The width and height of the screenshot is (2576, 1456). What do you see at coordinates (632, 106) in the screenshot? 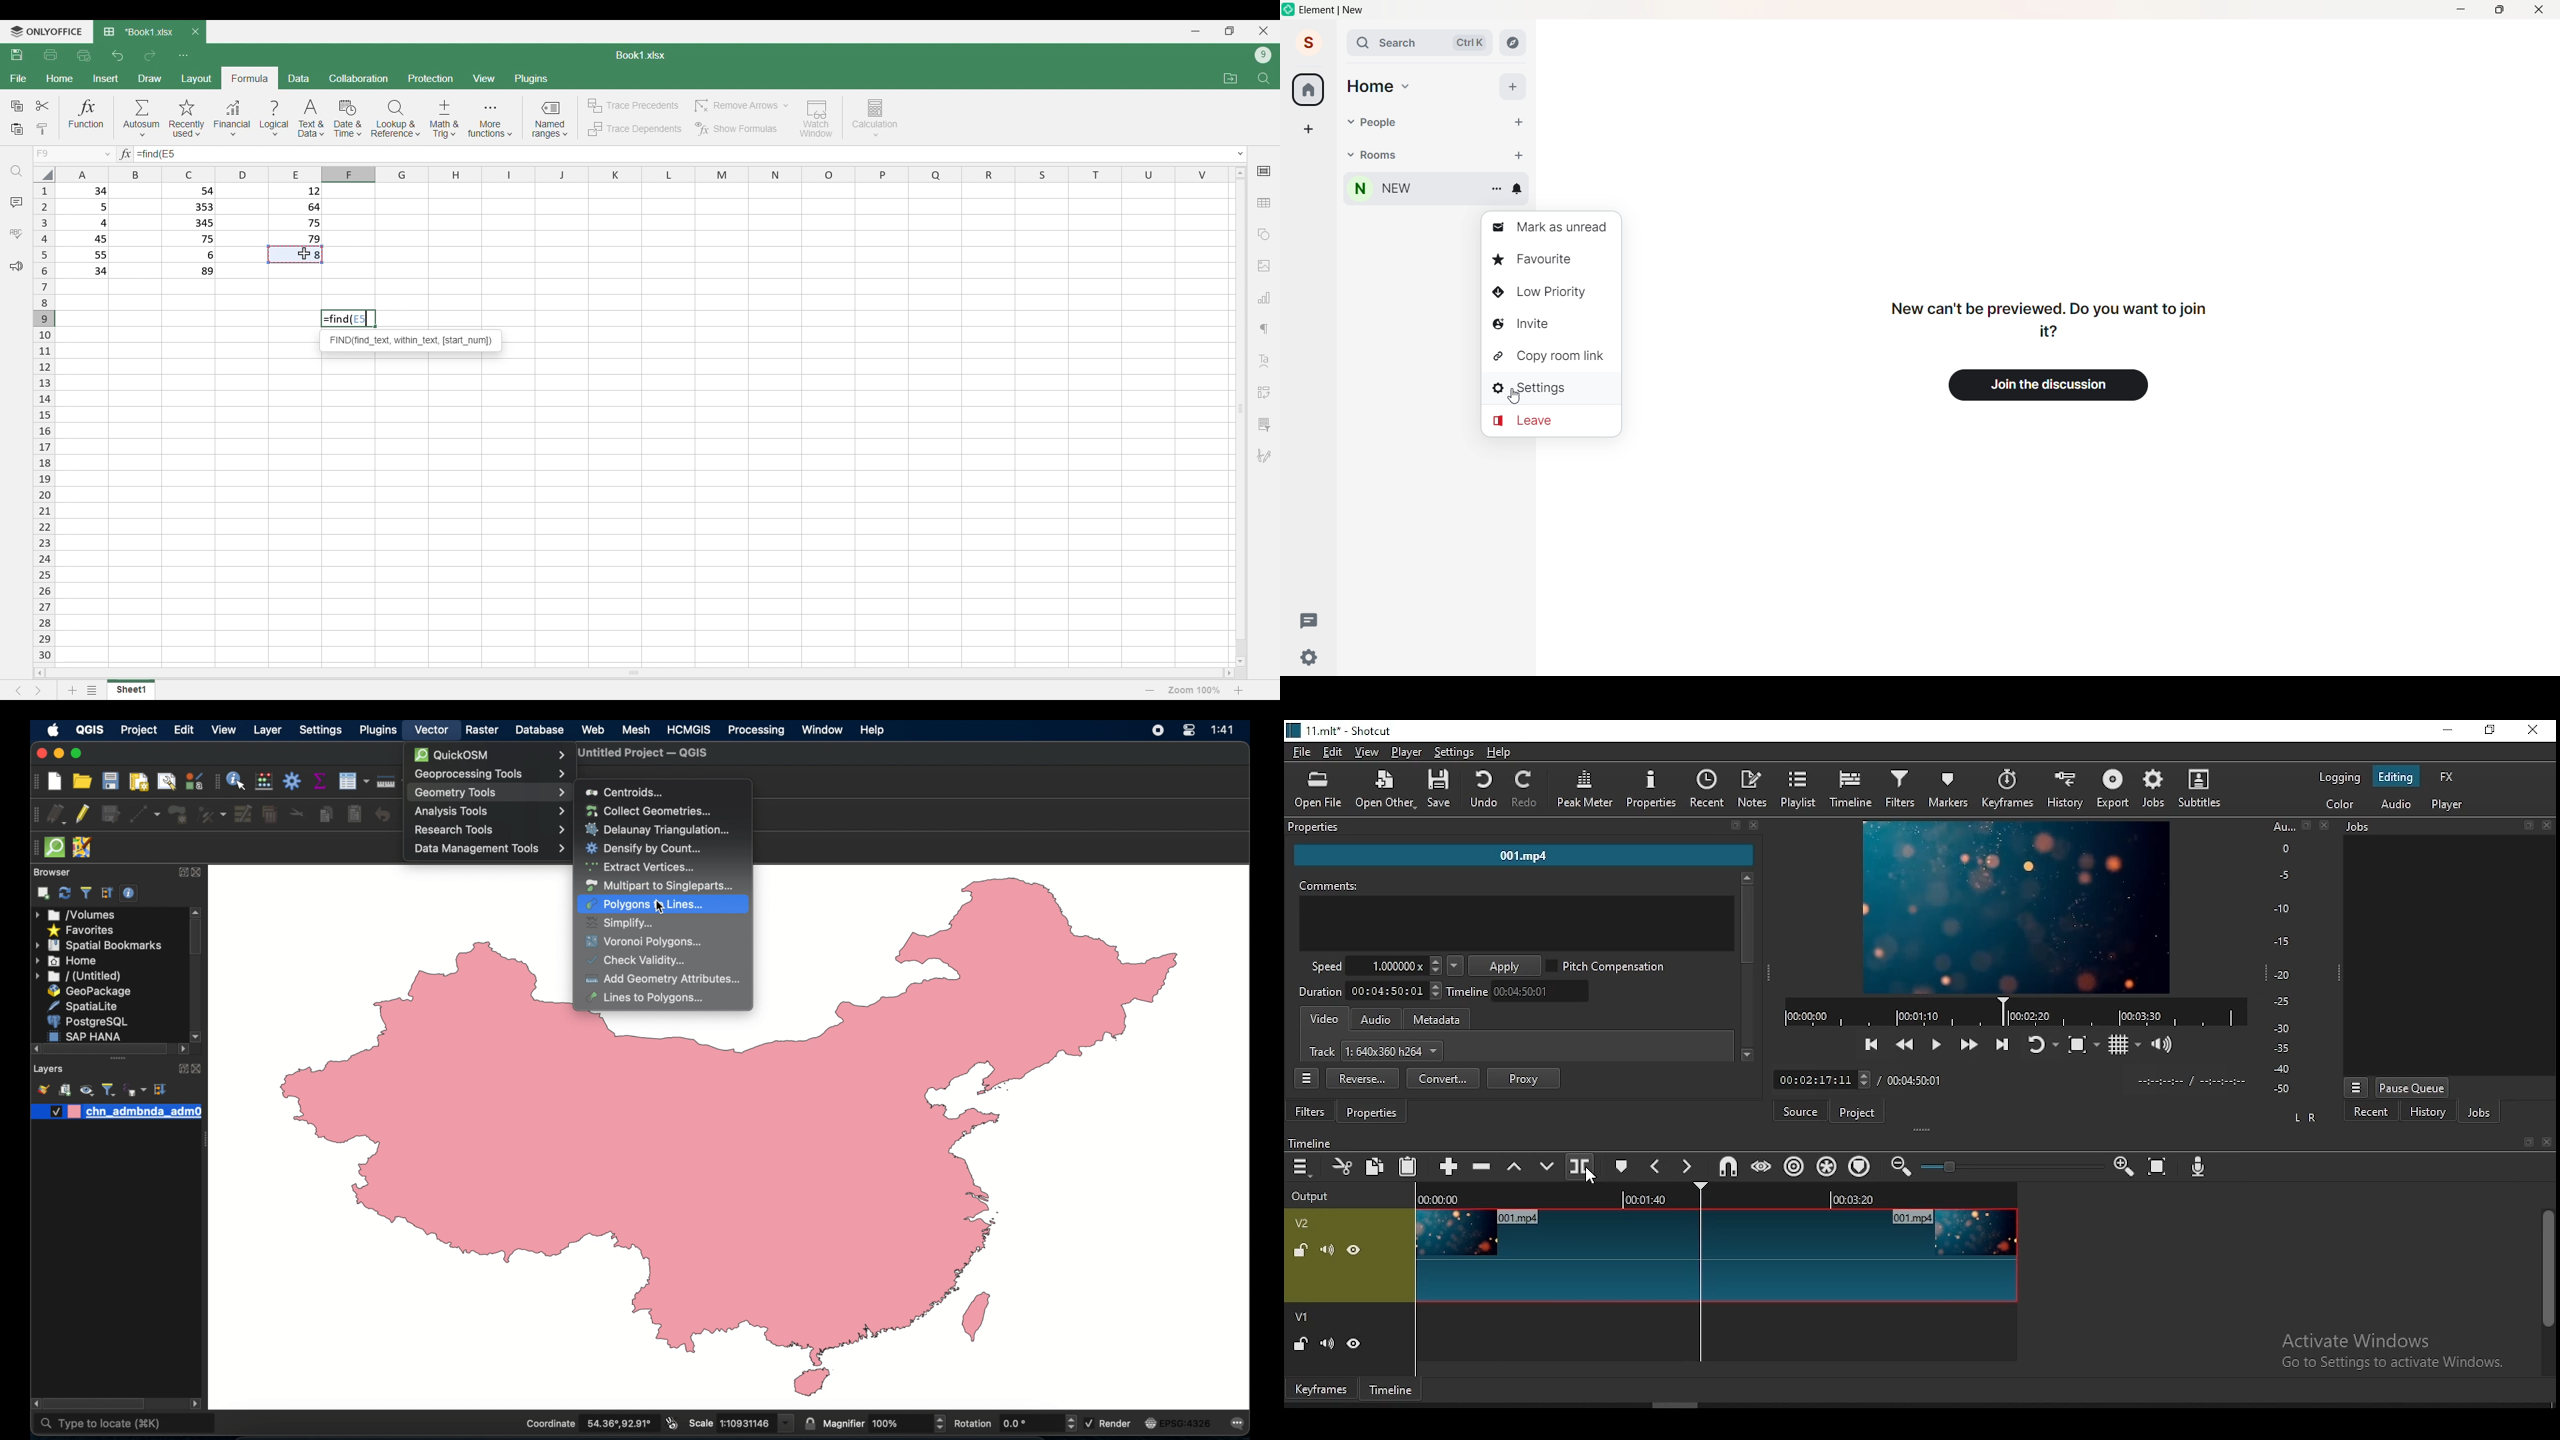
I see `Trace precedents` at bounding box center [632, 106].